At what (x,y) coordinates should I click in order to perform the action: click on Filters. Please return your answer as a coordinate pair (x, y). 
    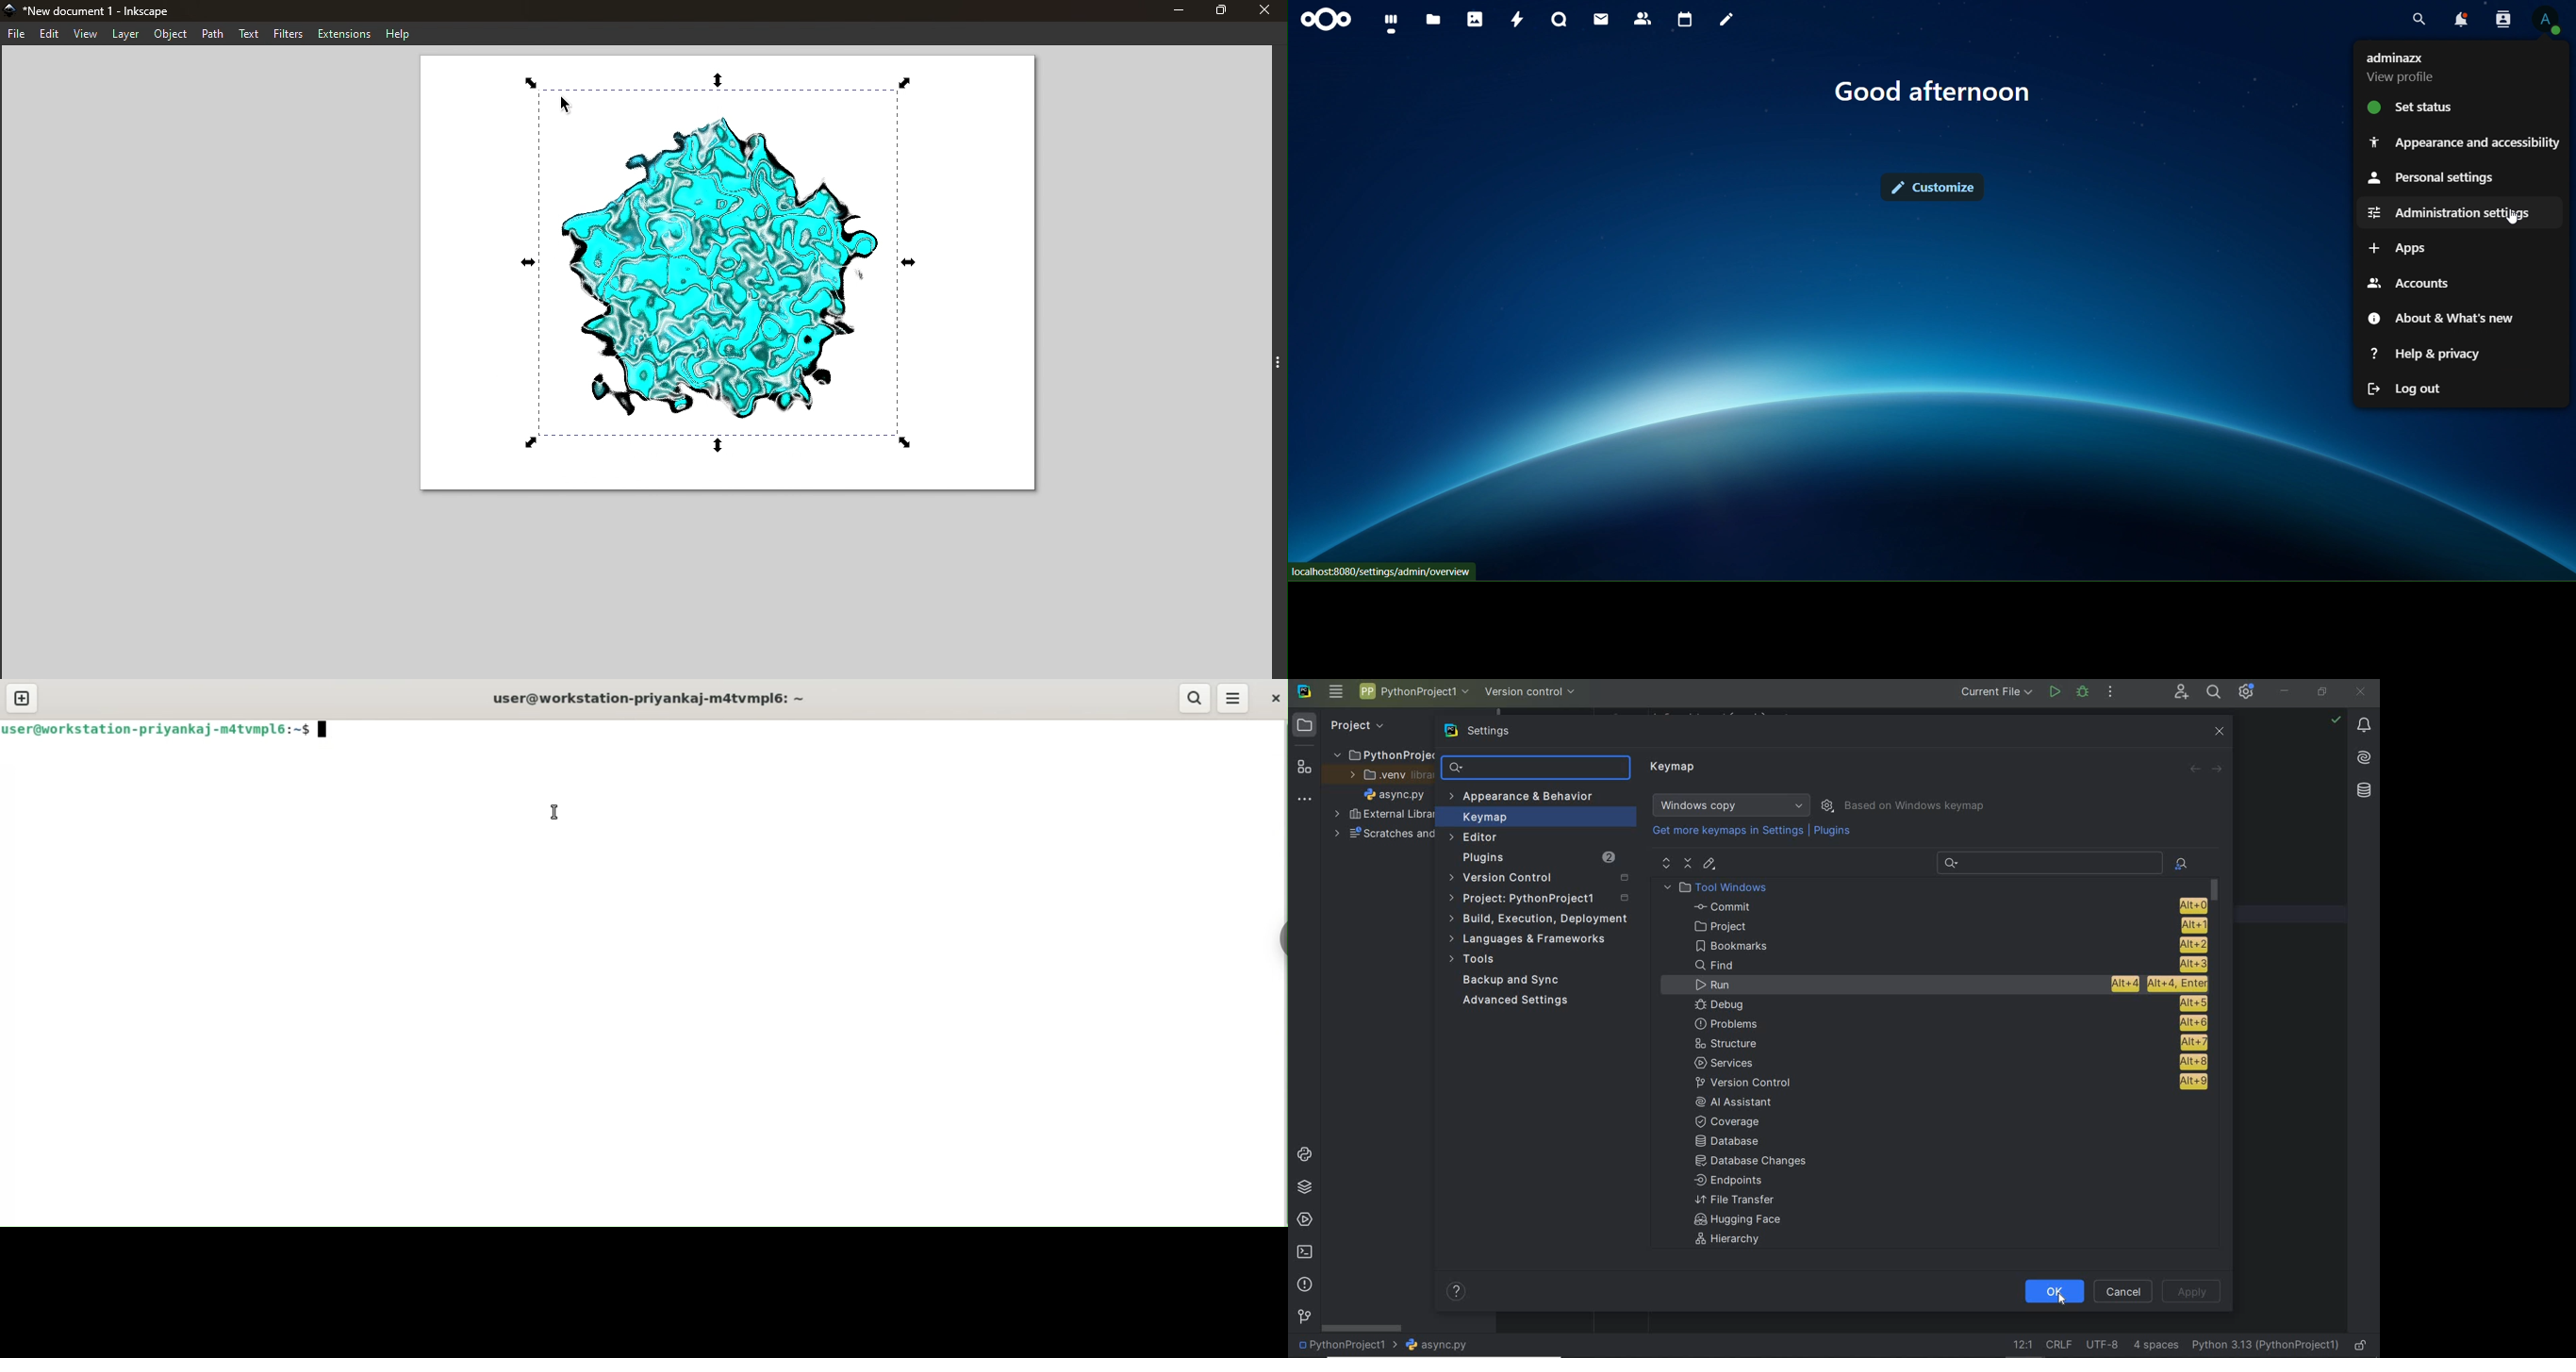
    Looking at the image, I should click on (290, 34).